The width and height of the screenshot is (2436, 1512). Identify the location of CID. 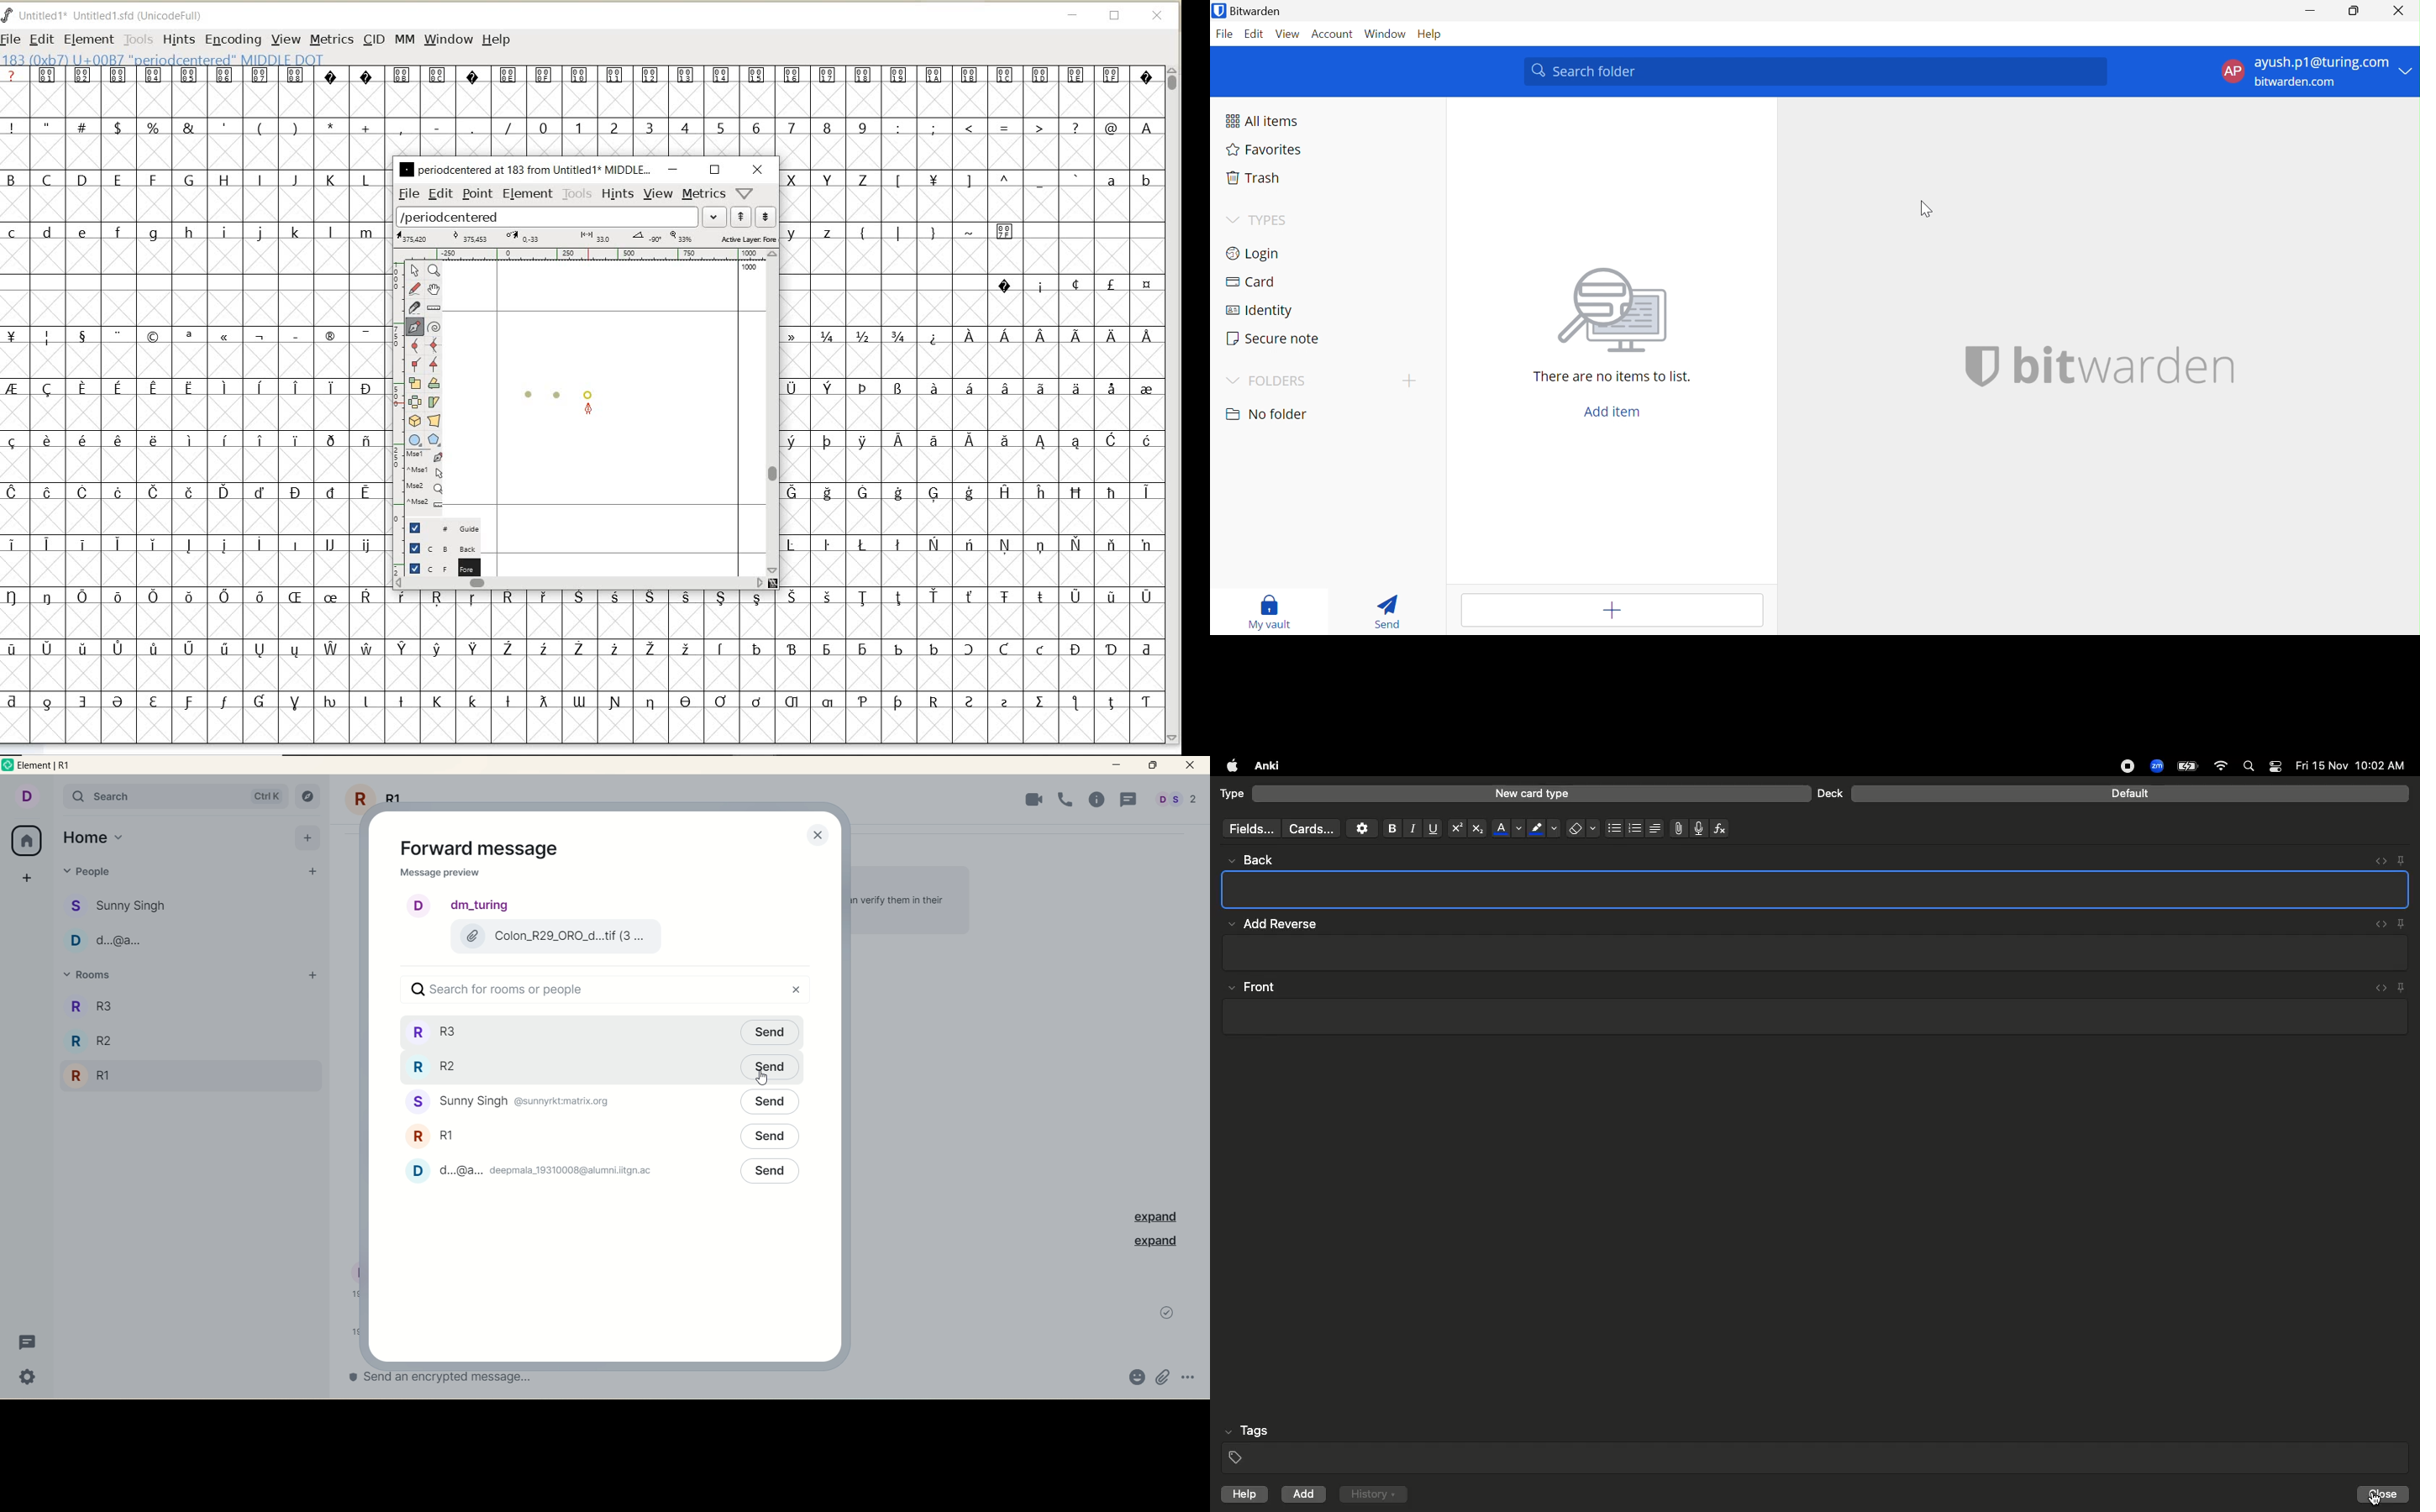
(374, 41).